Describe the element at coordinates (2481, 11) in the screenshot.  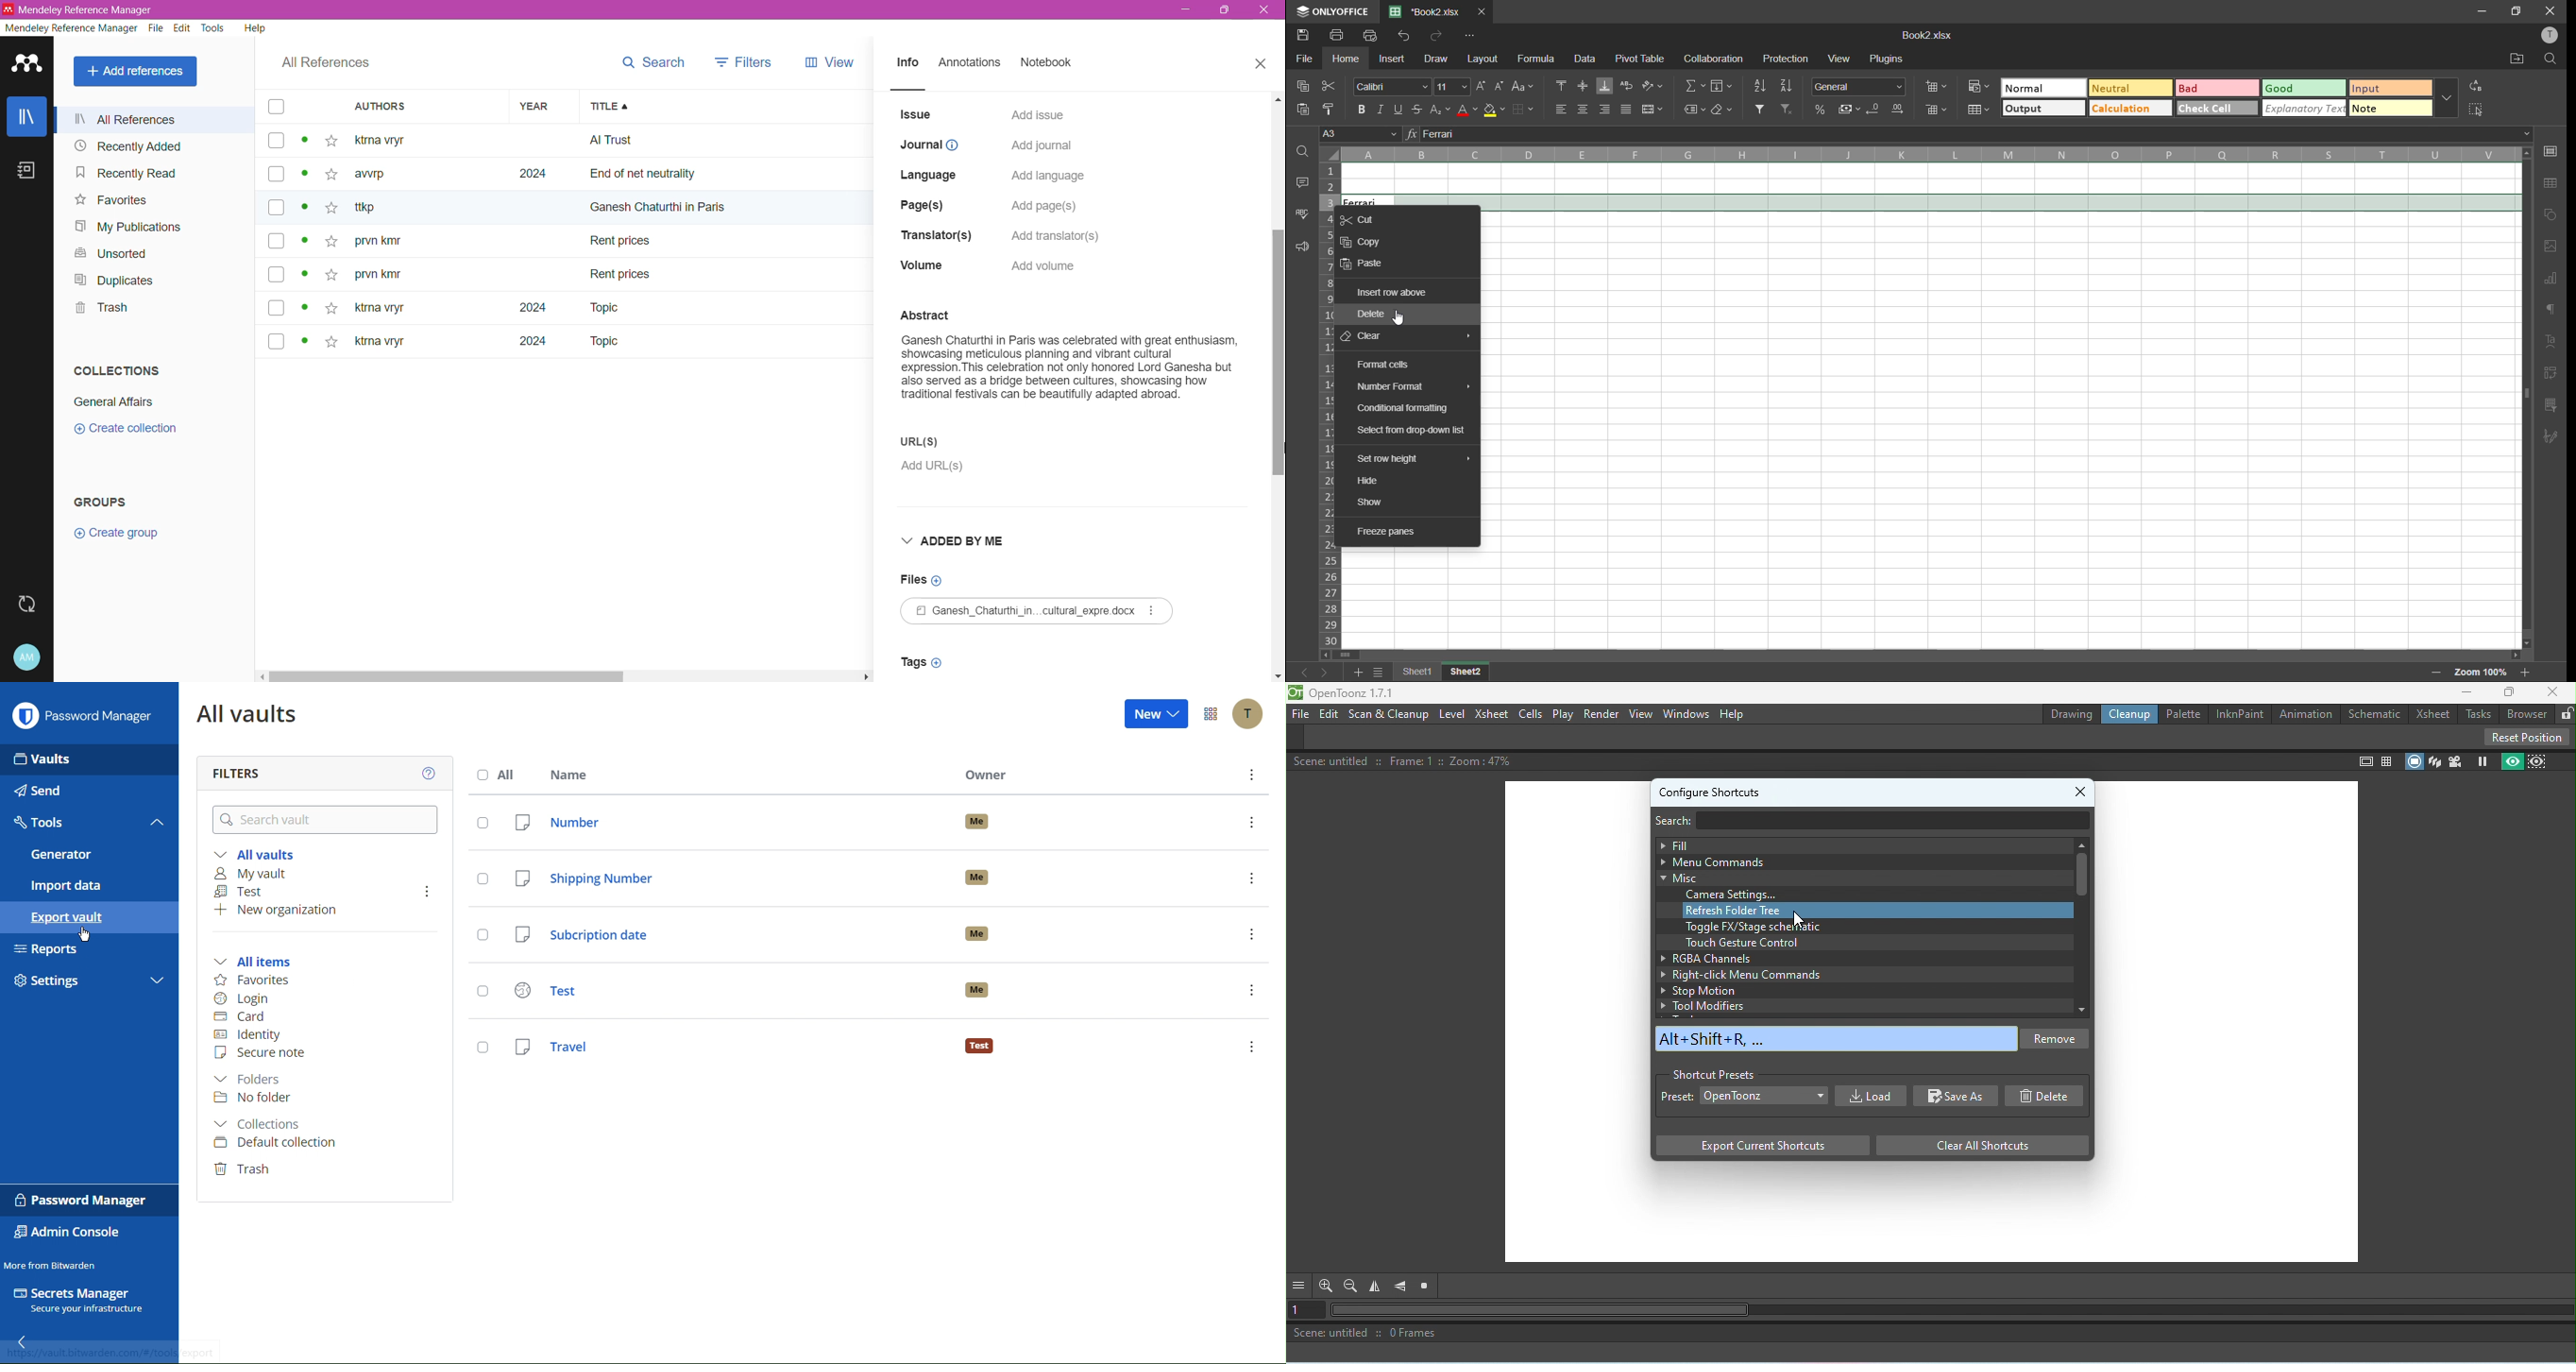
I see `minimize` at that location.